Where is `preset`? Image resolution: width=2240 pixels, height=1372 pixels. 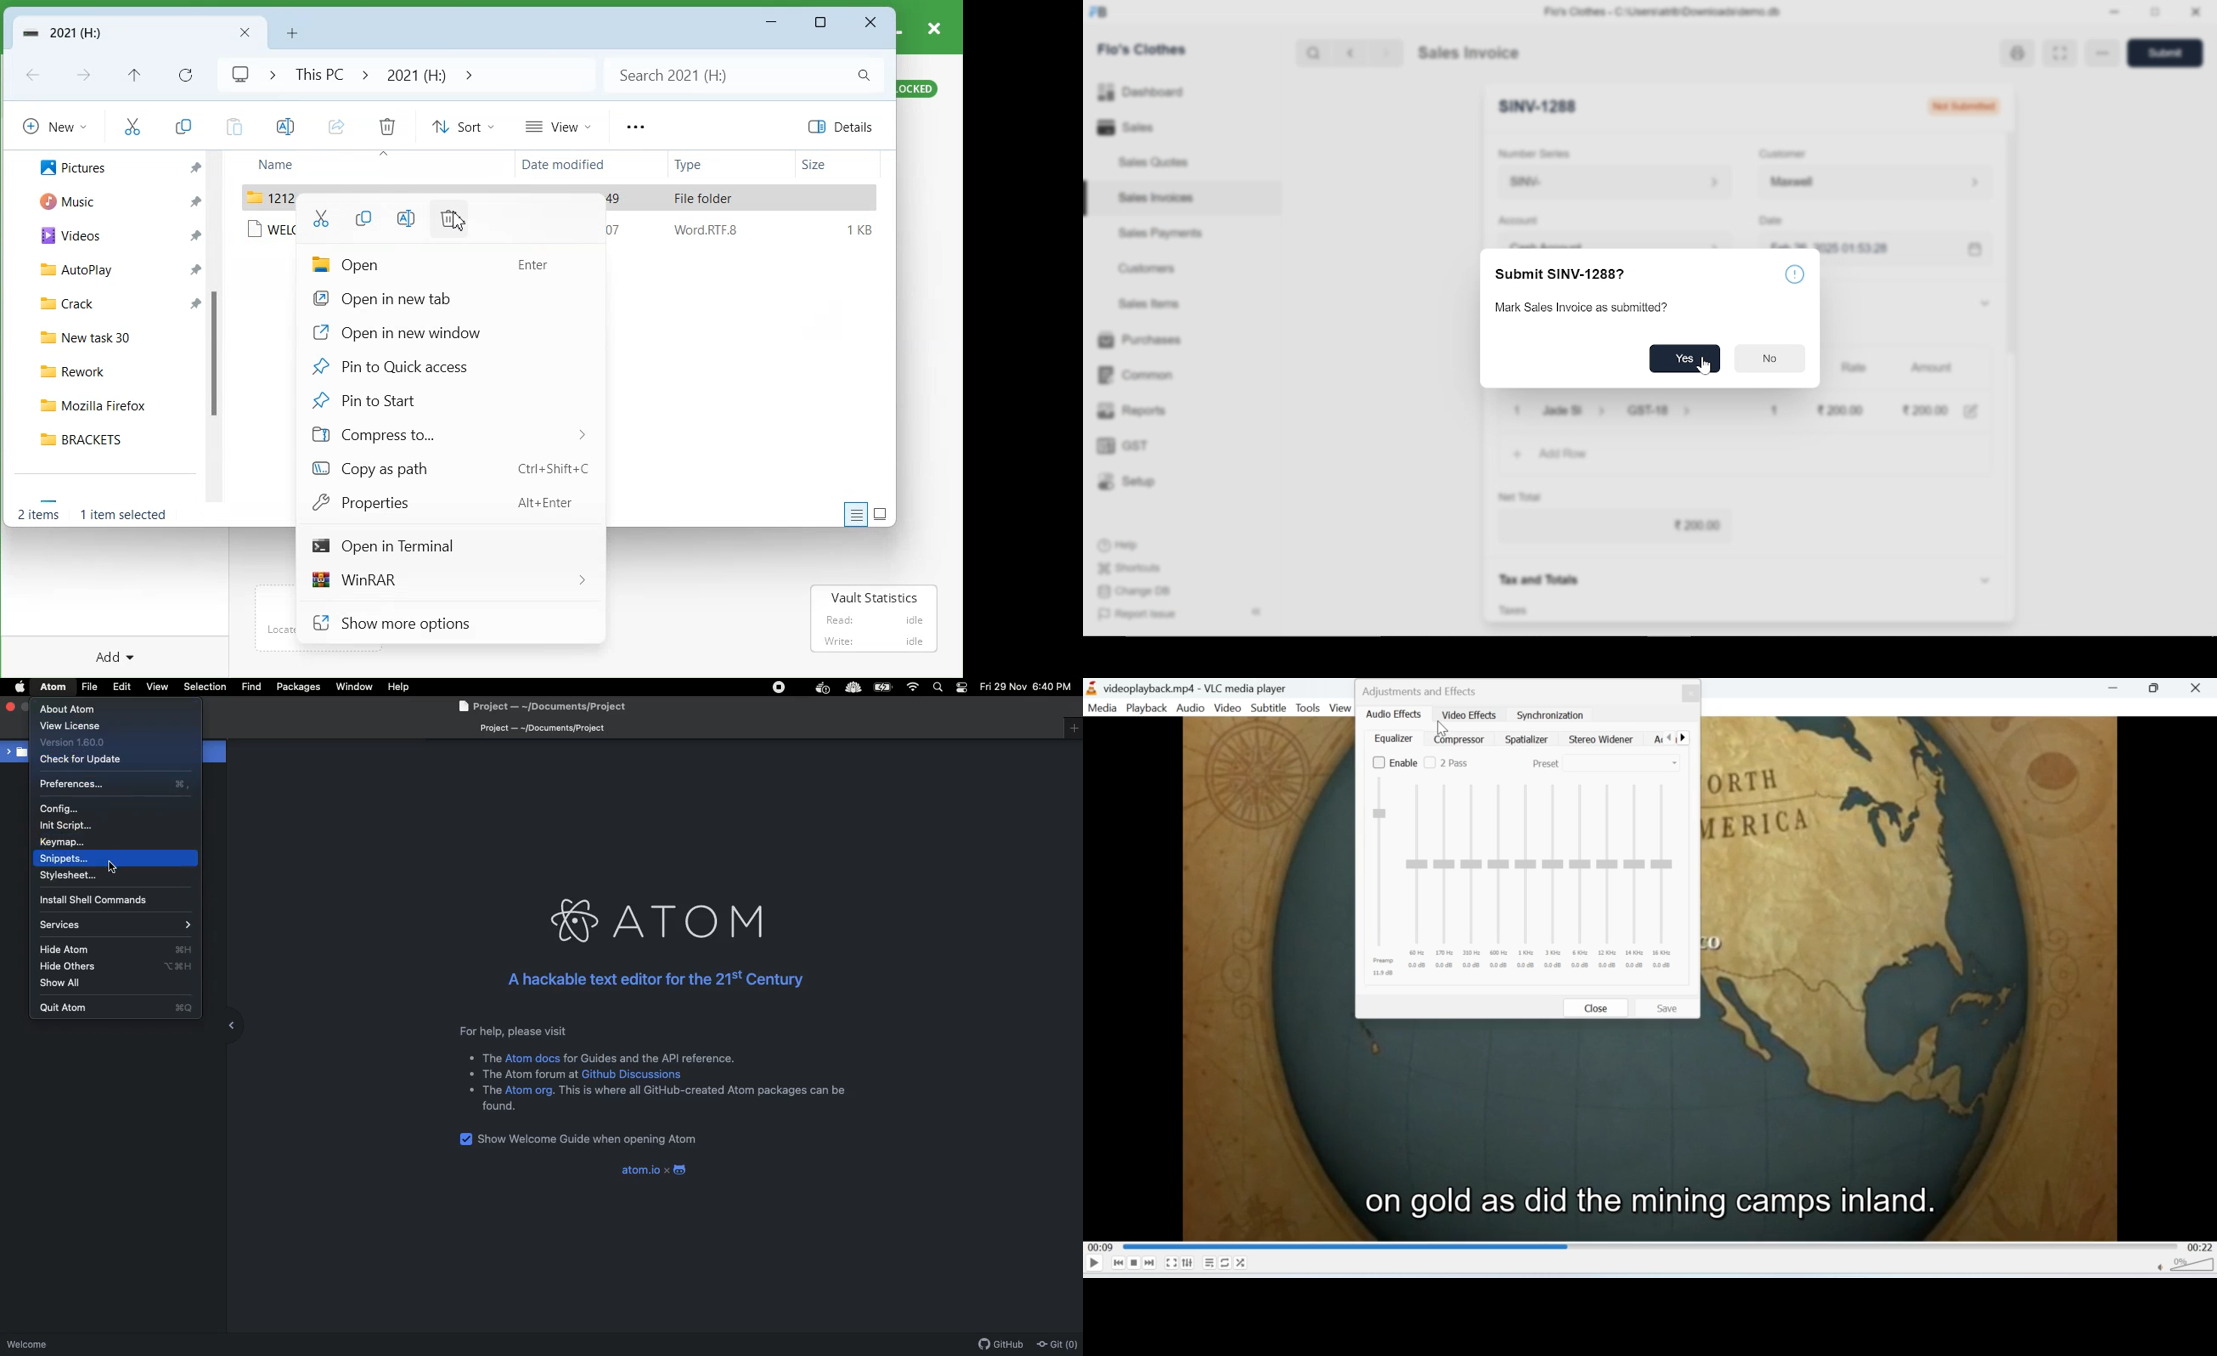
preset is located at coordinates (1610, 765).